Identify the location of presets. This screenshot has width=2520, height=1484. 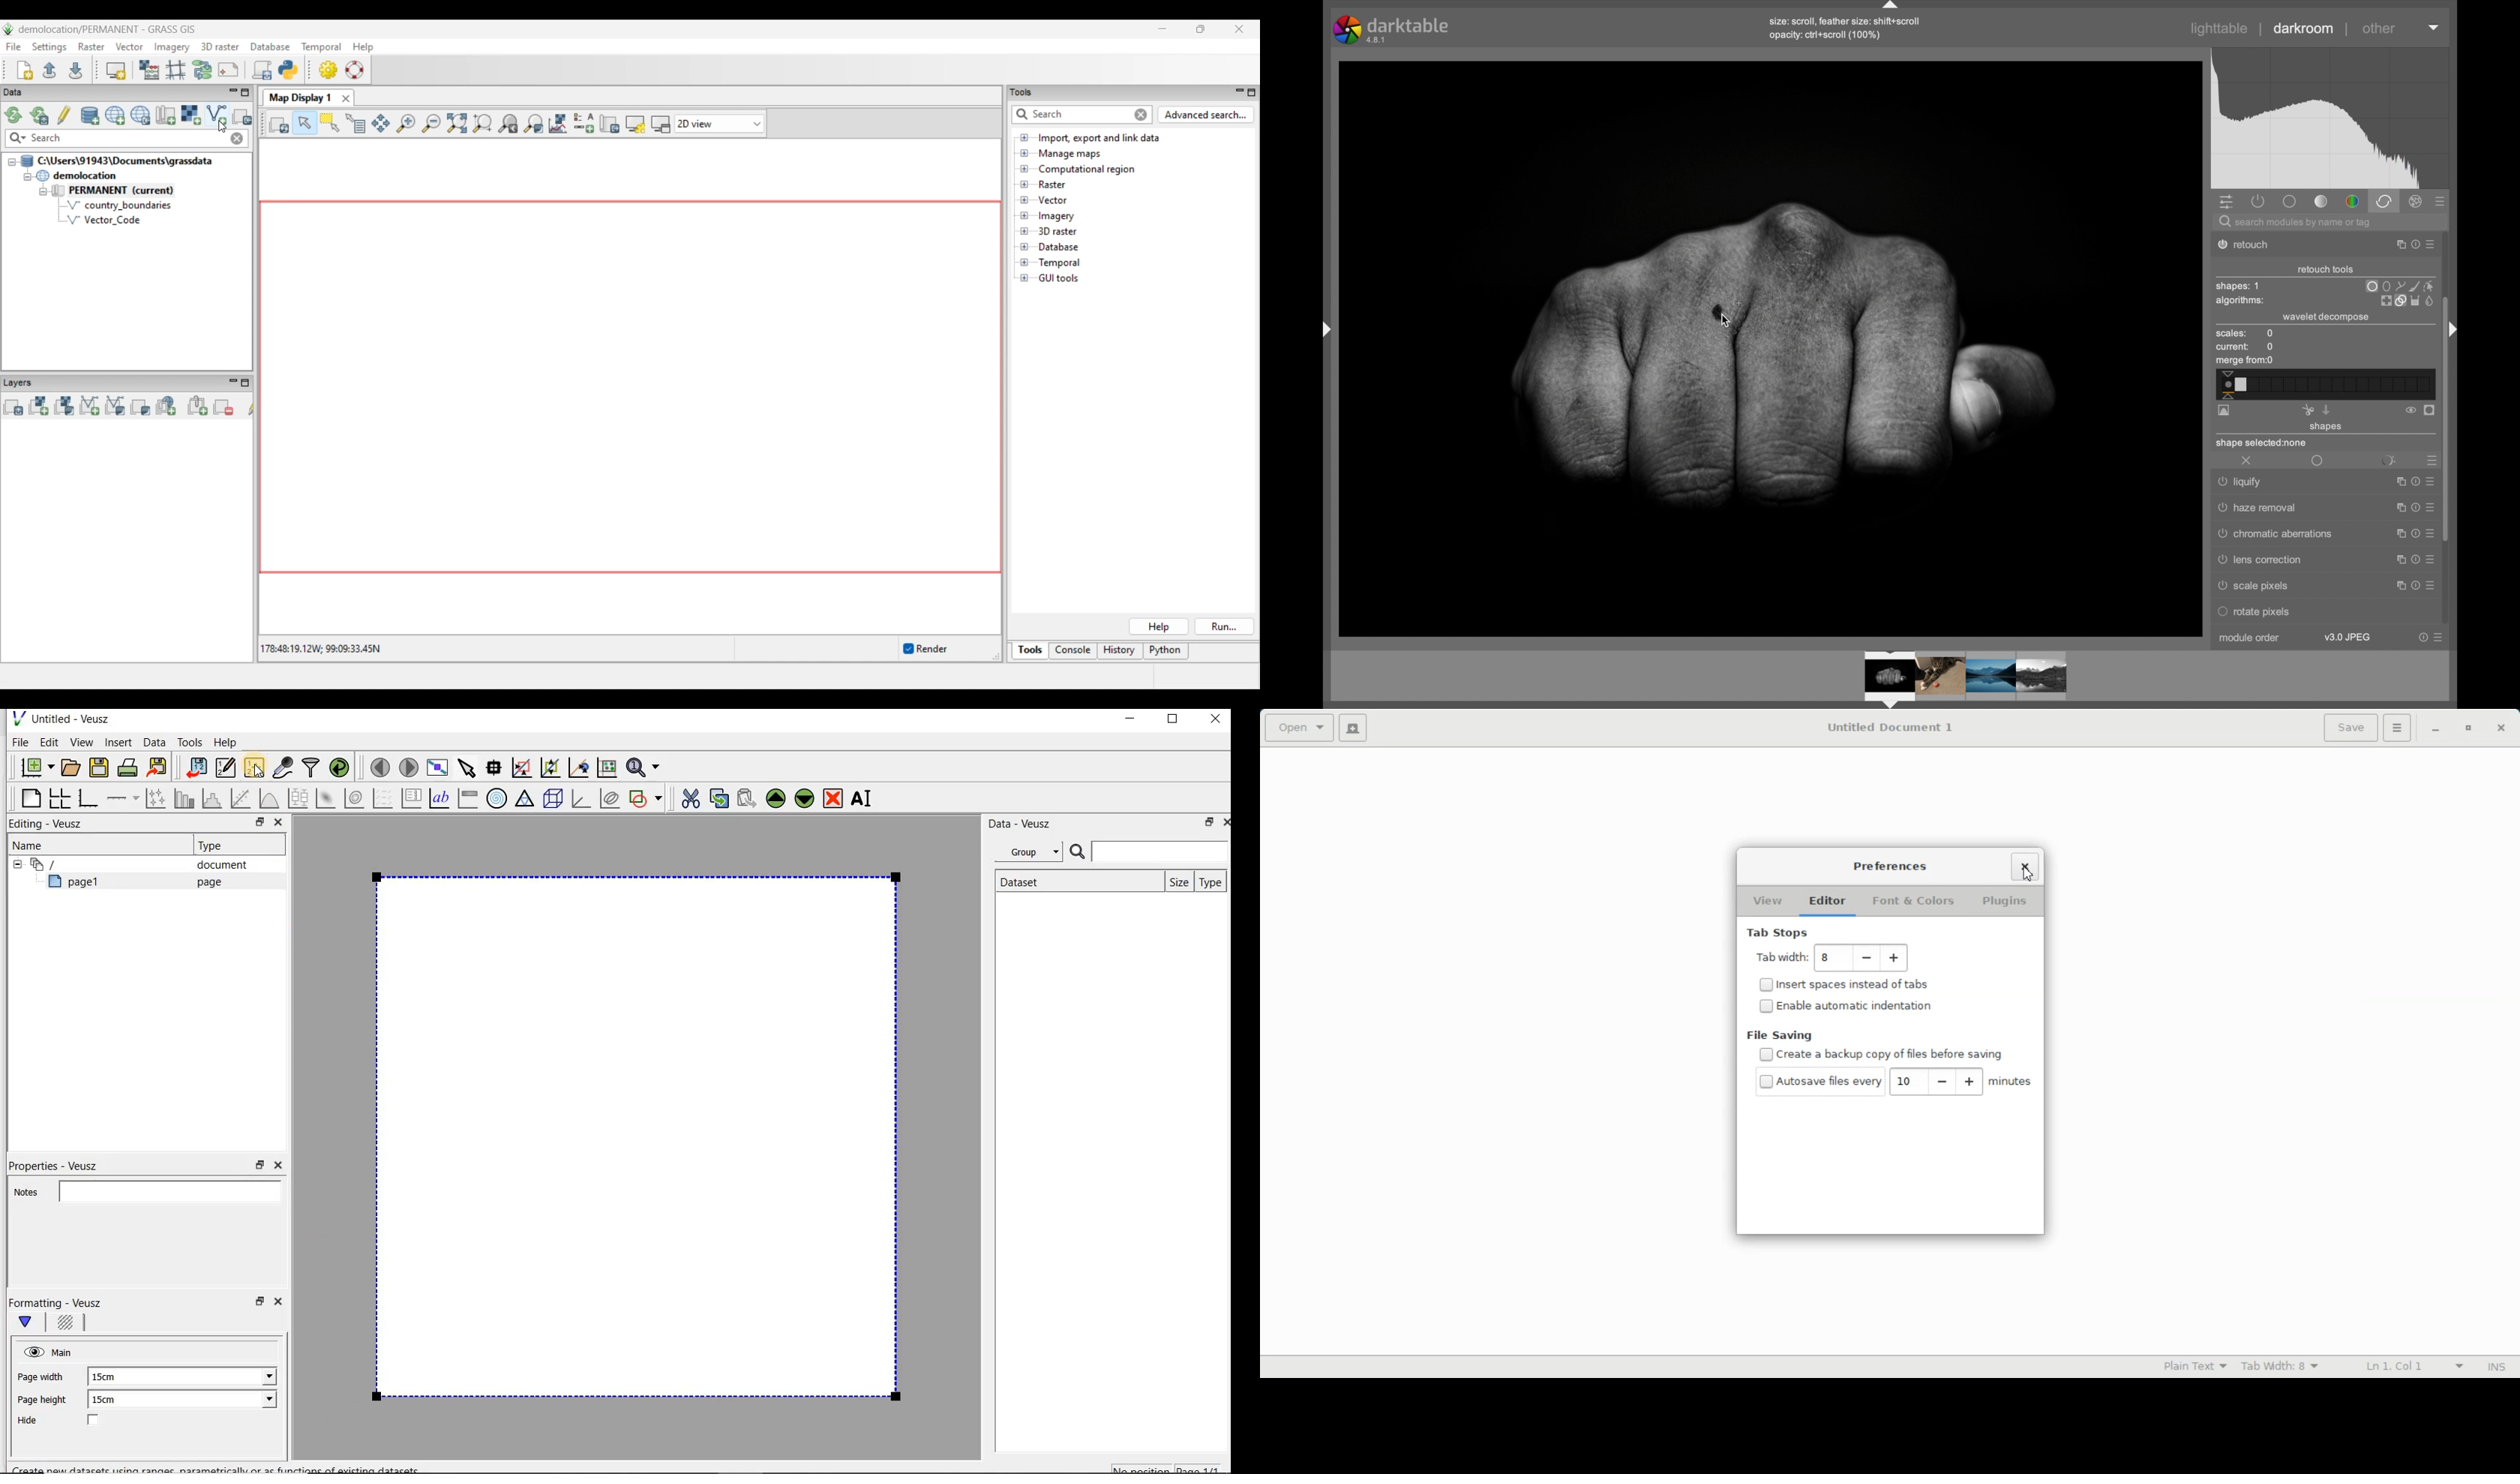
(2441, 202).